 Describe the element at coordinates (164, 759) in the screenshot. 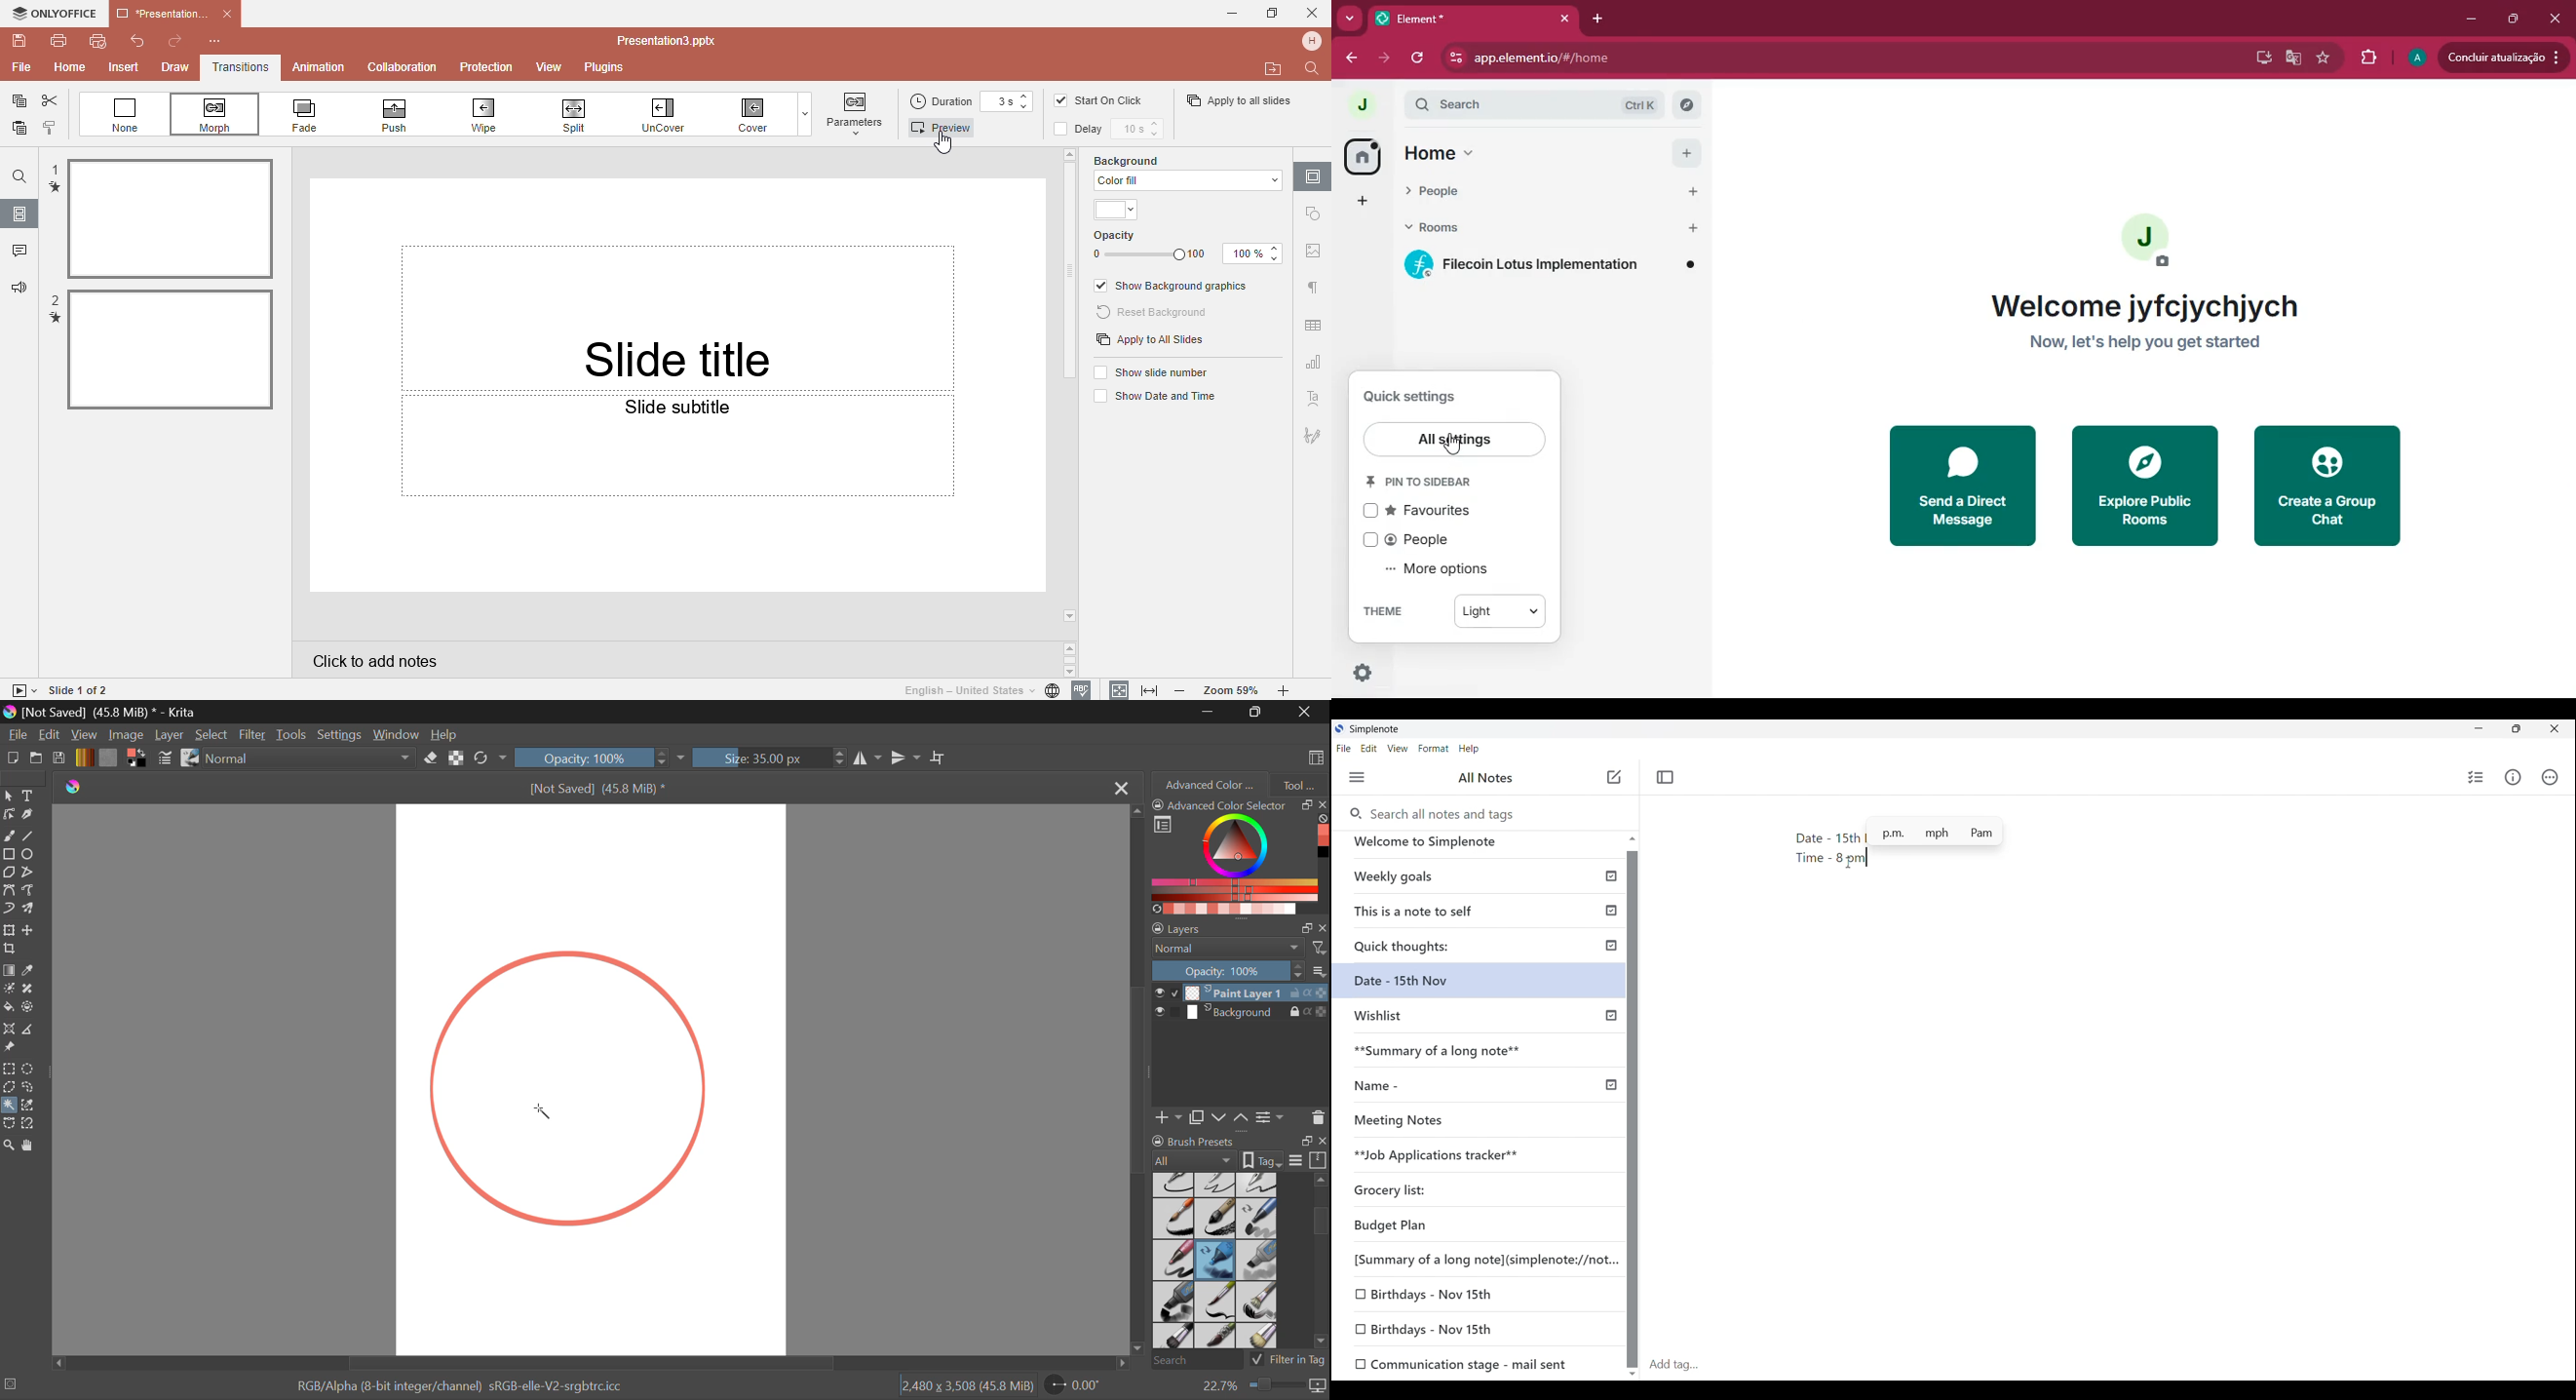

I see `Brush Settings` at that location.